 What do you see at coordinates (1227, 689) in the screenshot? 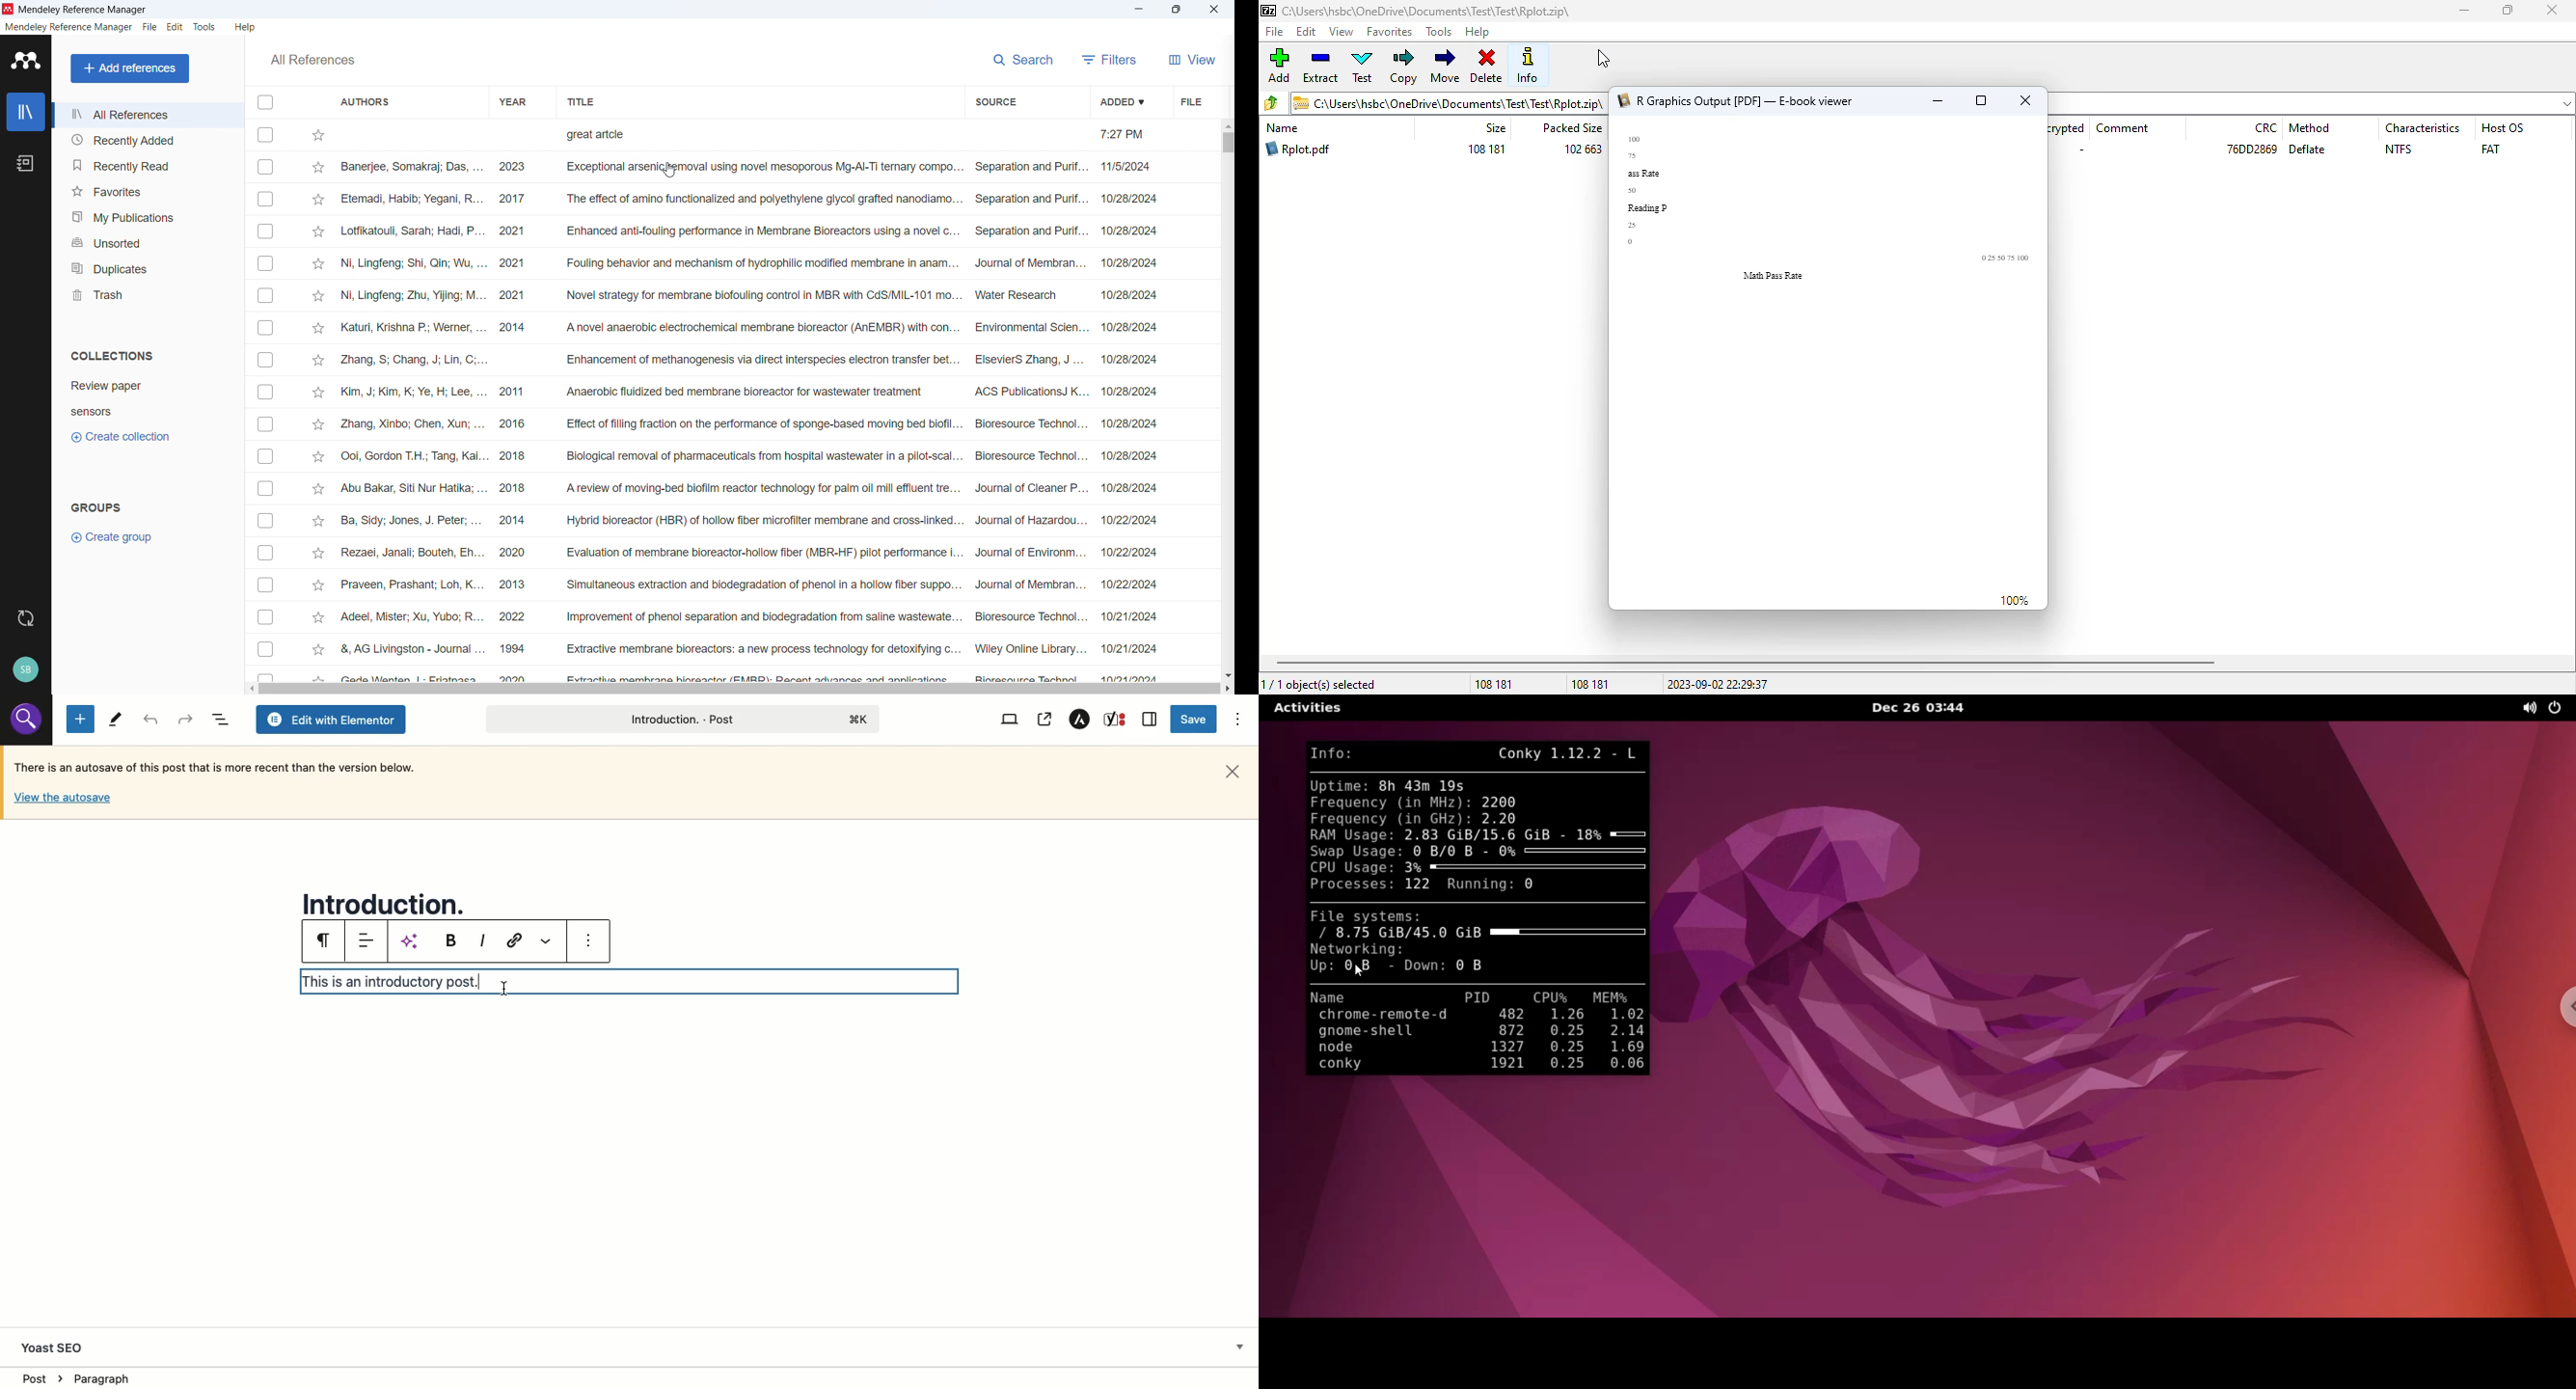
I see `Scroll right ` at bounding box center [1227, 689].